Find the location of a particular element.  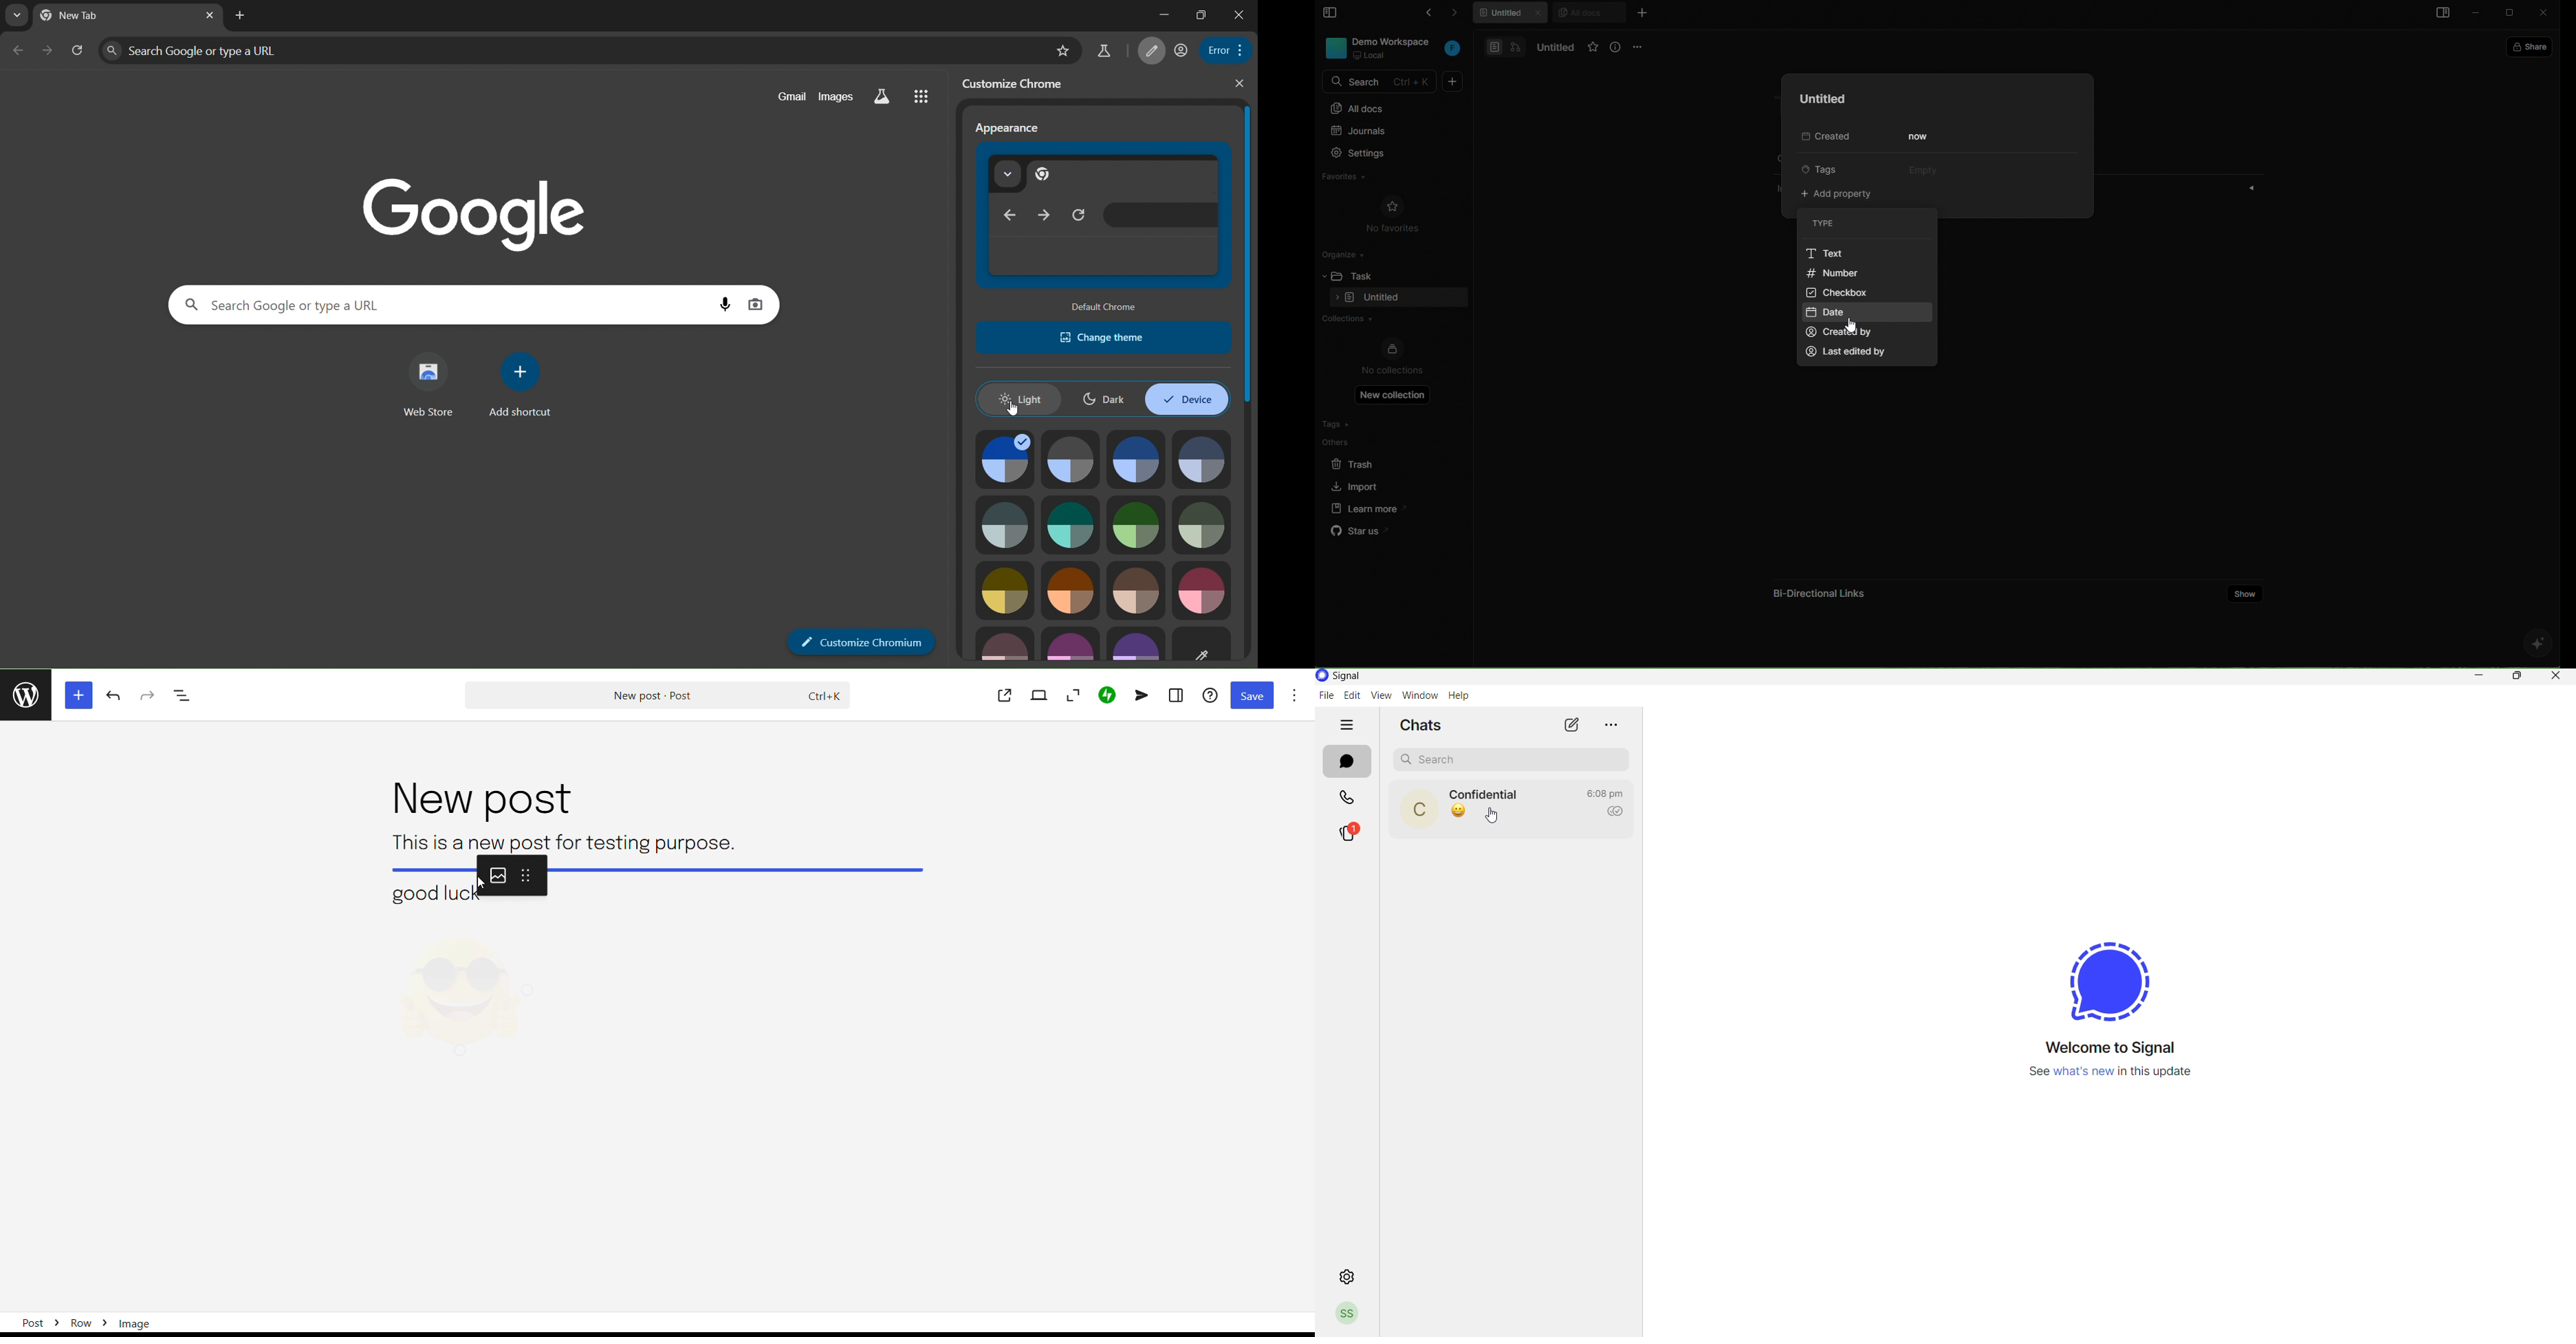

scrollbar is located at coordinates (1248, 254).